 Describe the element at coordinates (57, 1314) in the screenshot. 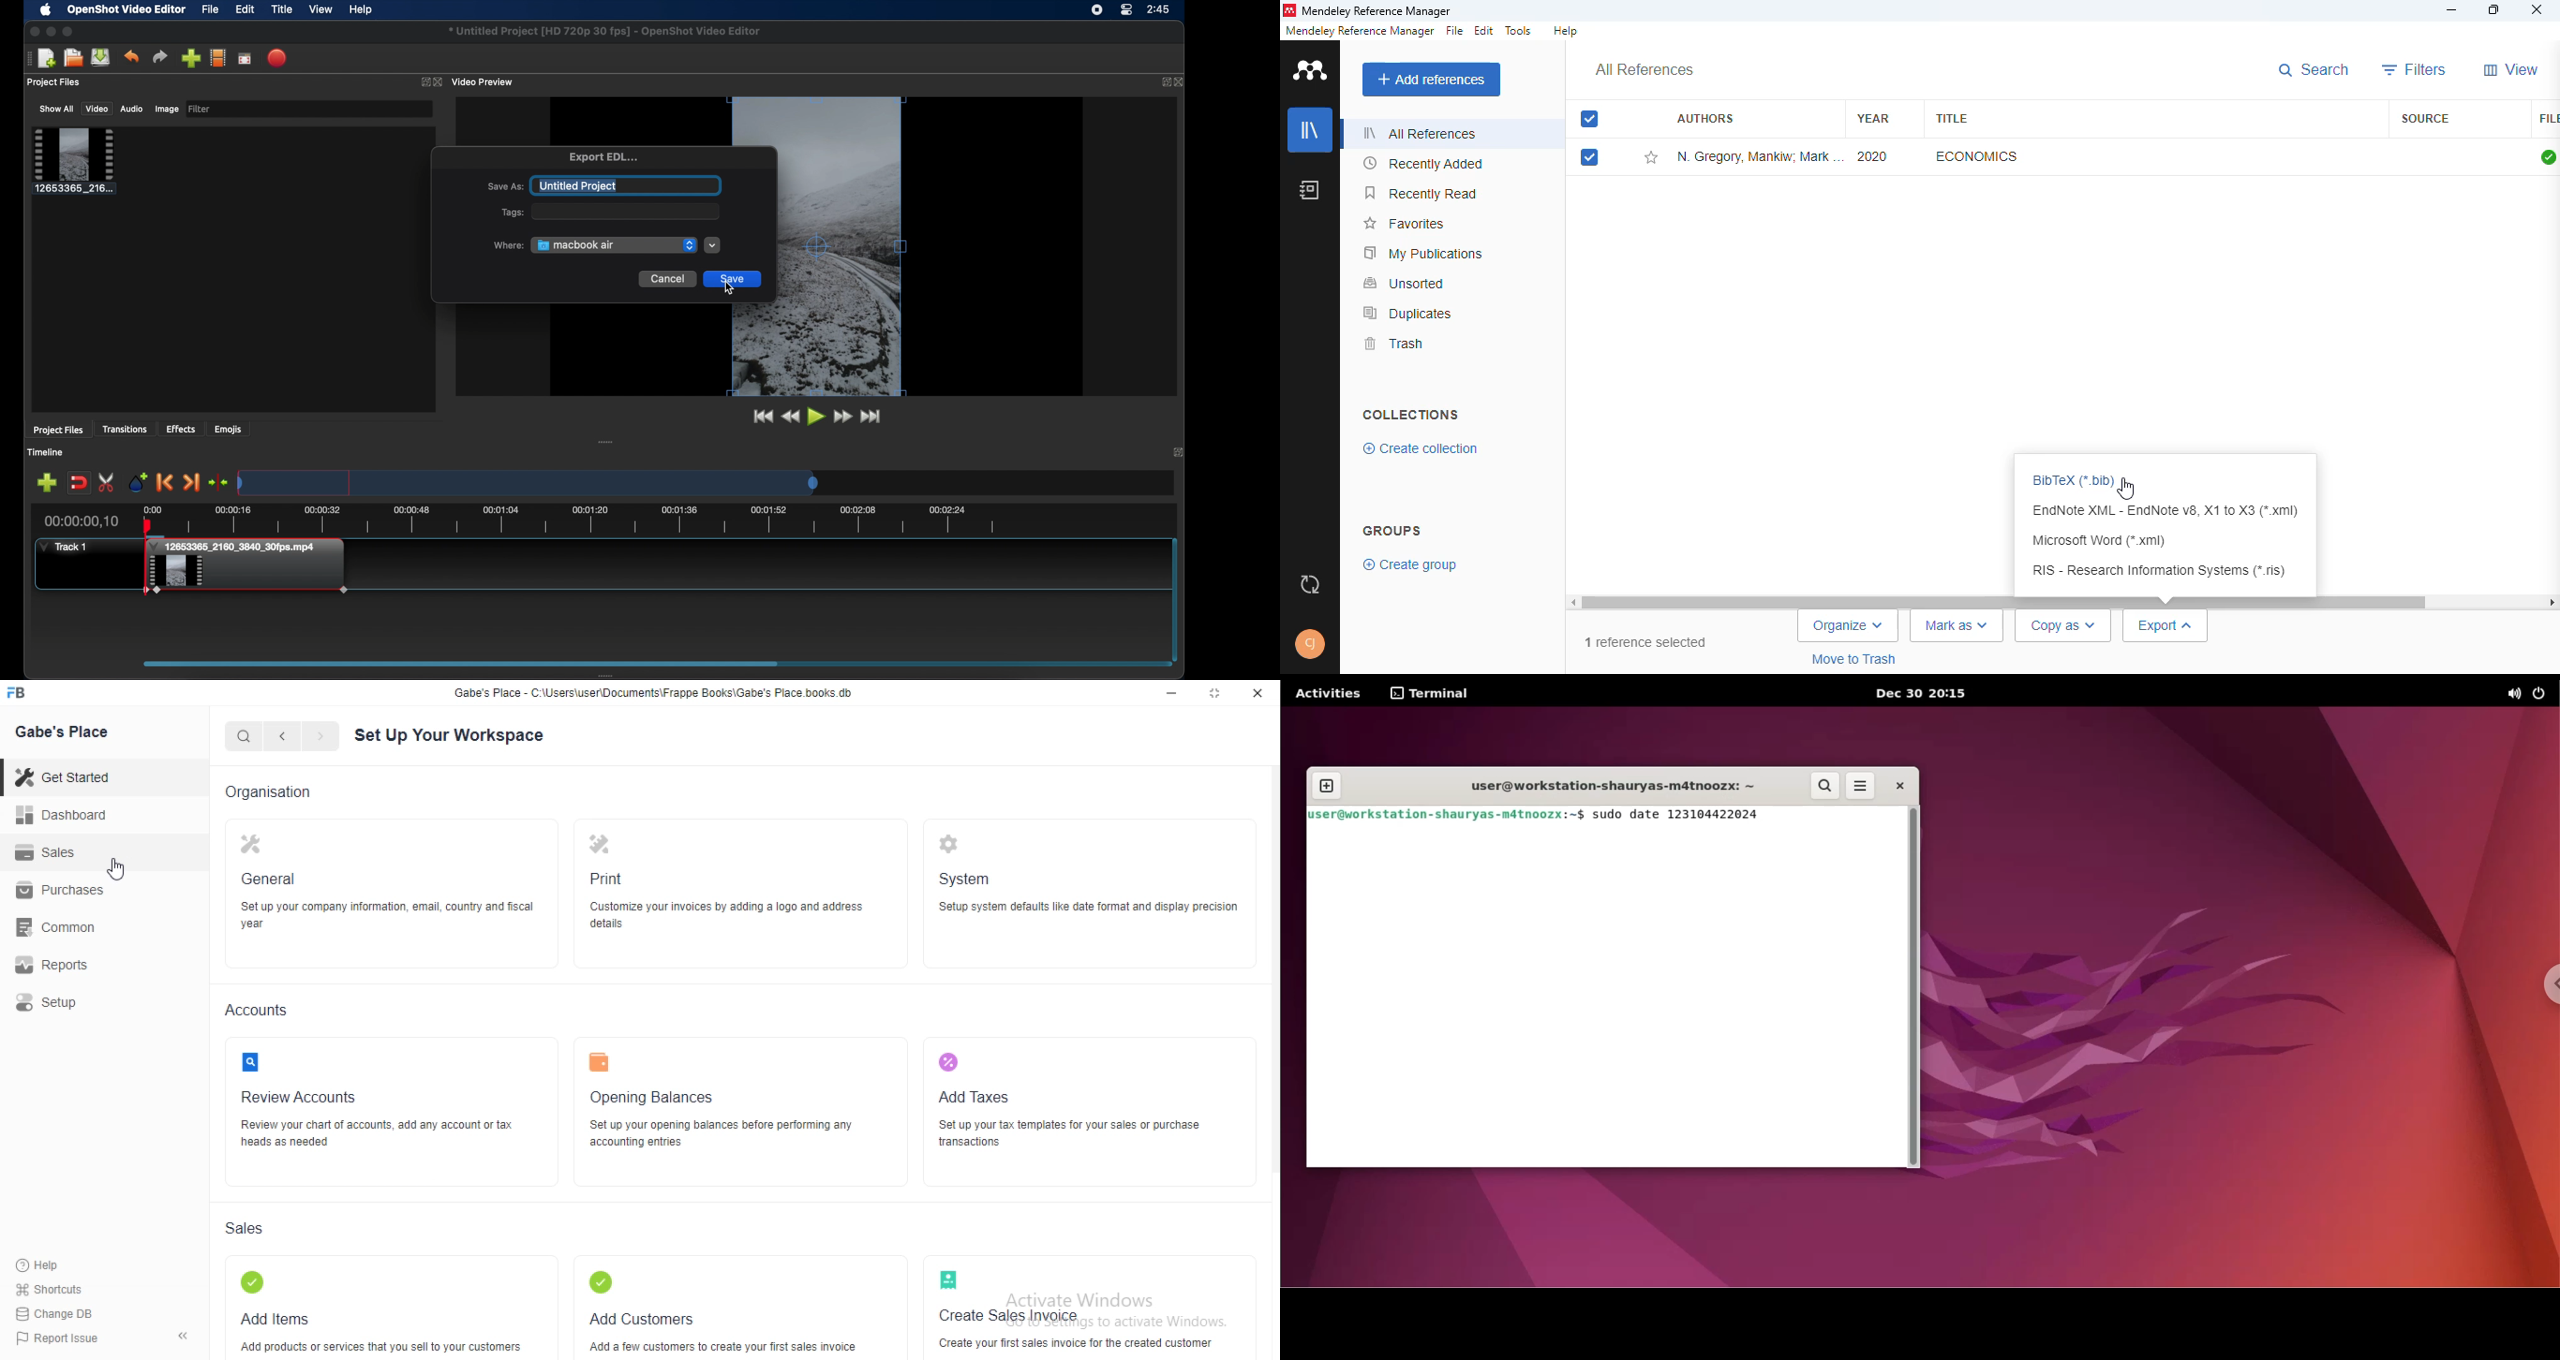

I see `Change DB` at that location.